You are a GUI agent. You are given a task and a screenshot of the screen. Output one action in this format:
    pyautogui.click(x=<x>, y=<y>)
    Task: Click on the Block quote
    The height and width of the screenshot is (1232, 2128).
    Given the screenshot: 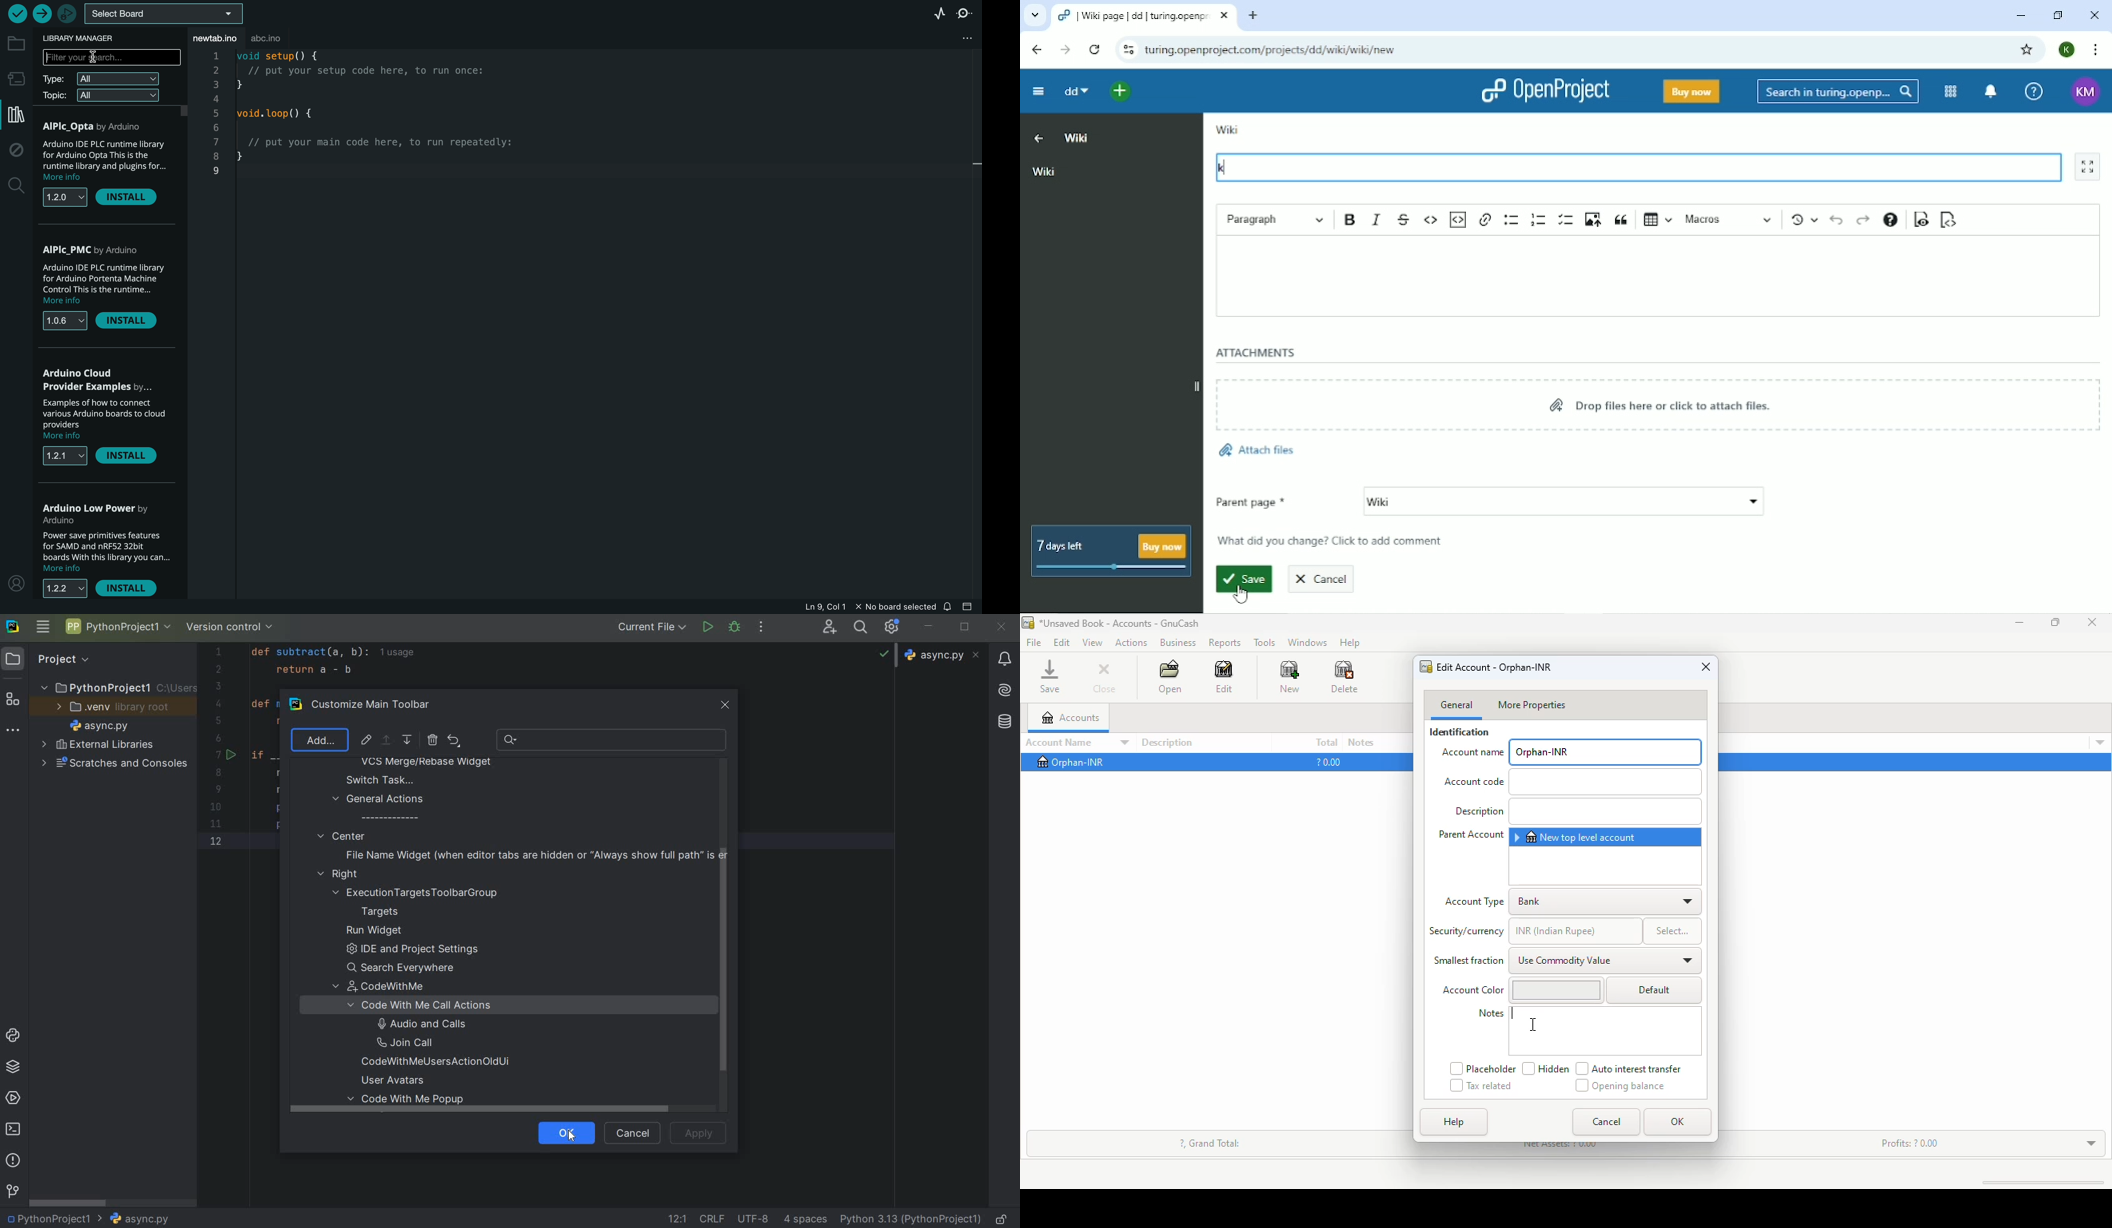 What is the action you would take?
    pyautogui.click(x=1621, y=219)
    